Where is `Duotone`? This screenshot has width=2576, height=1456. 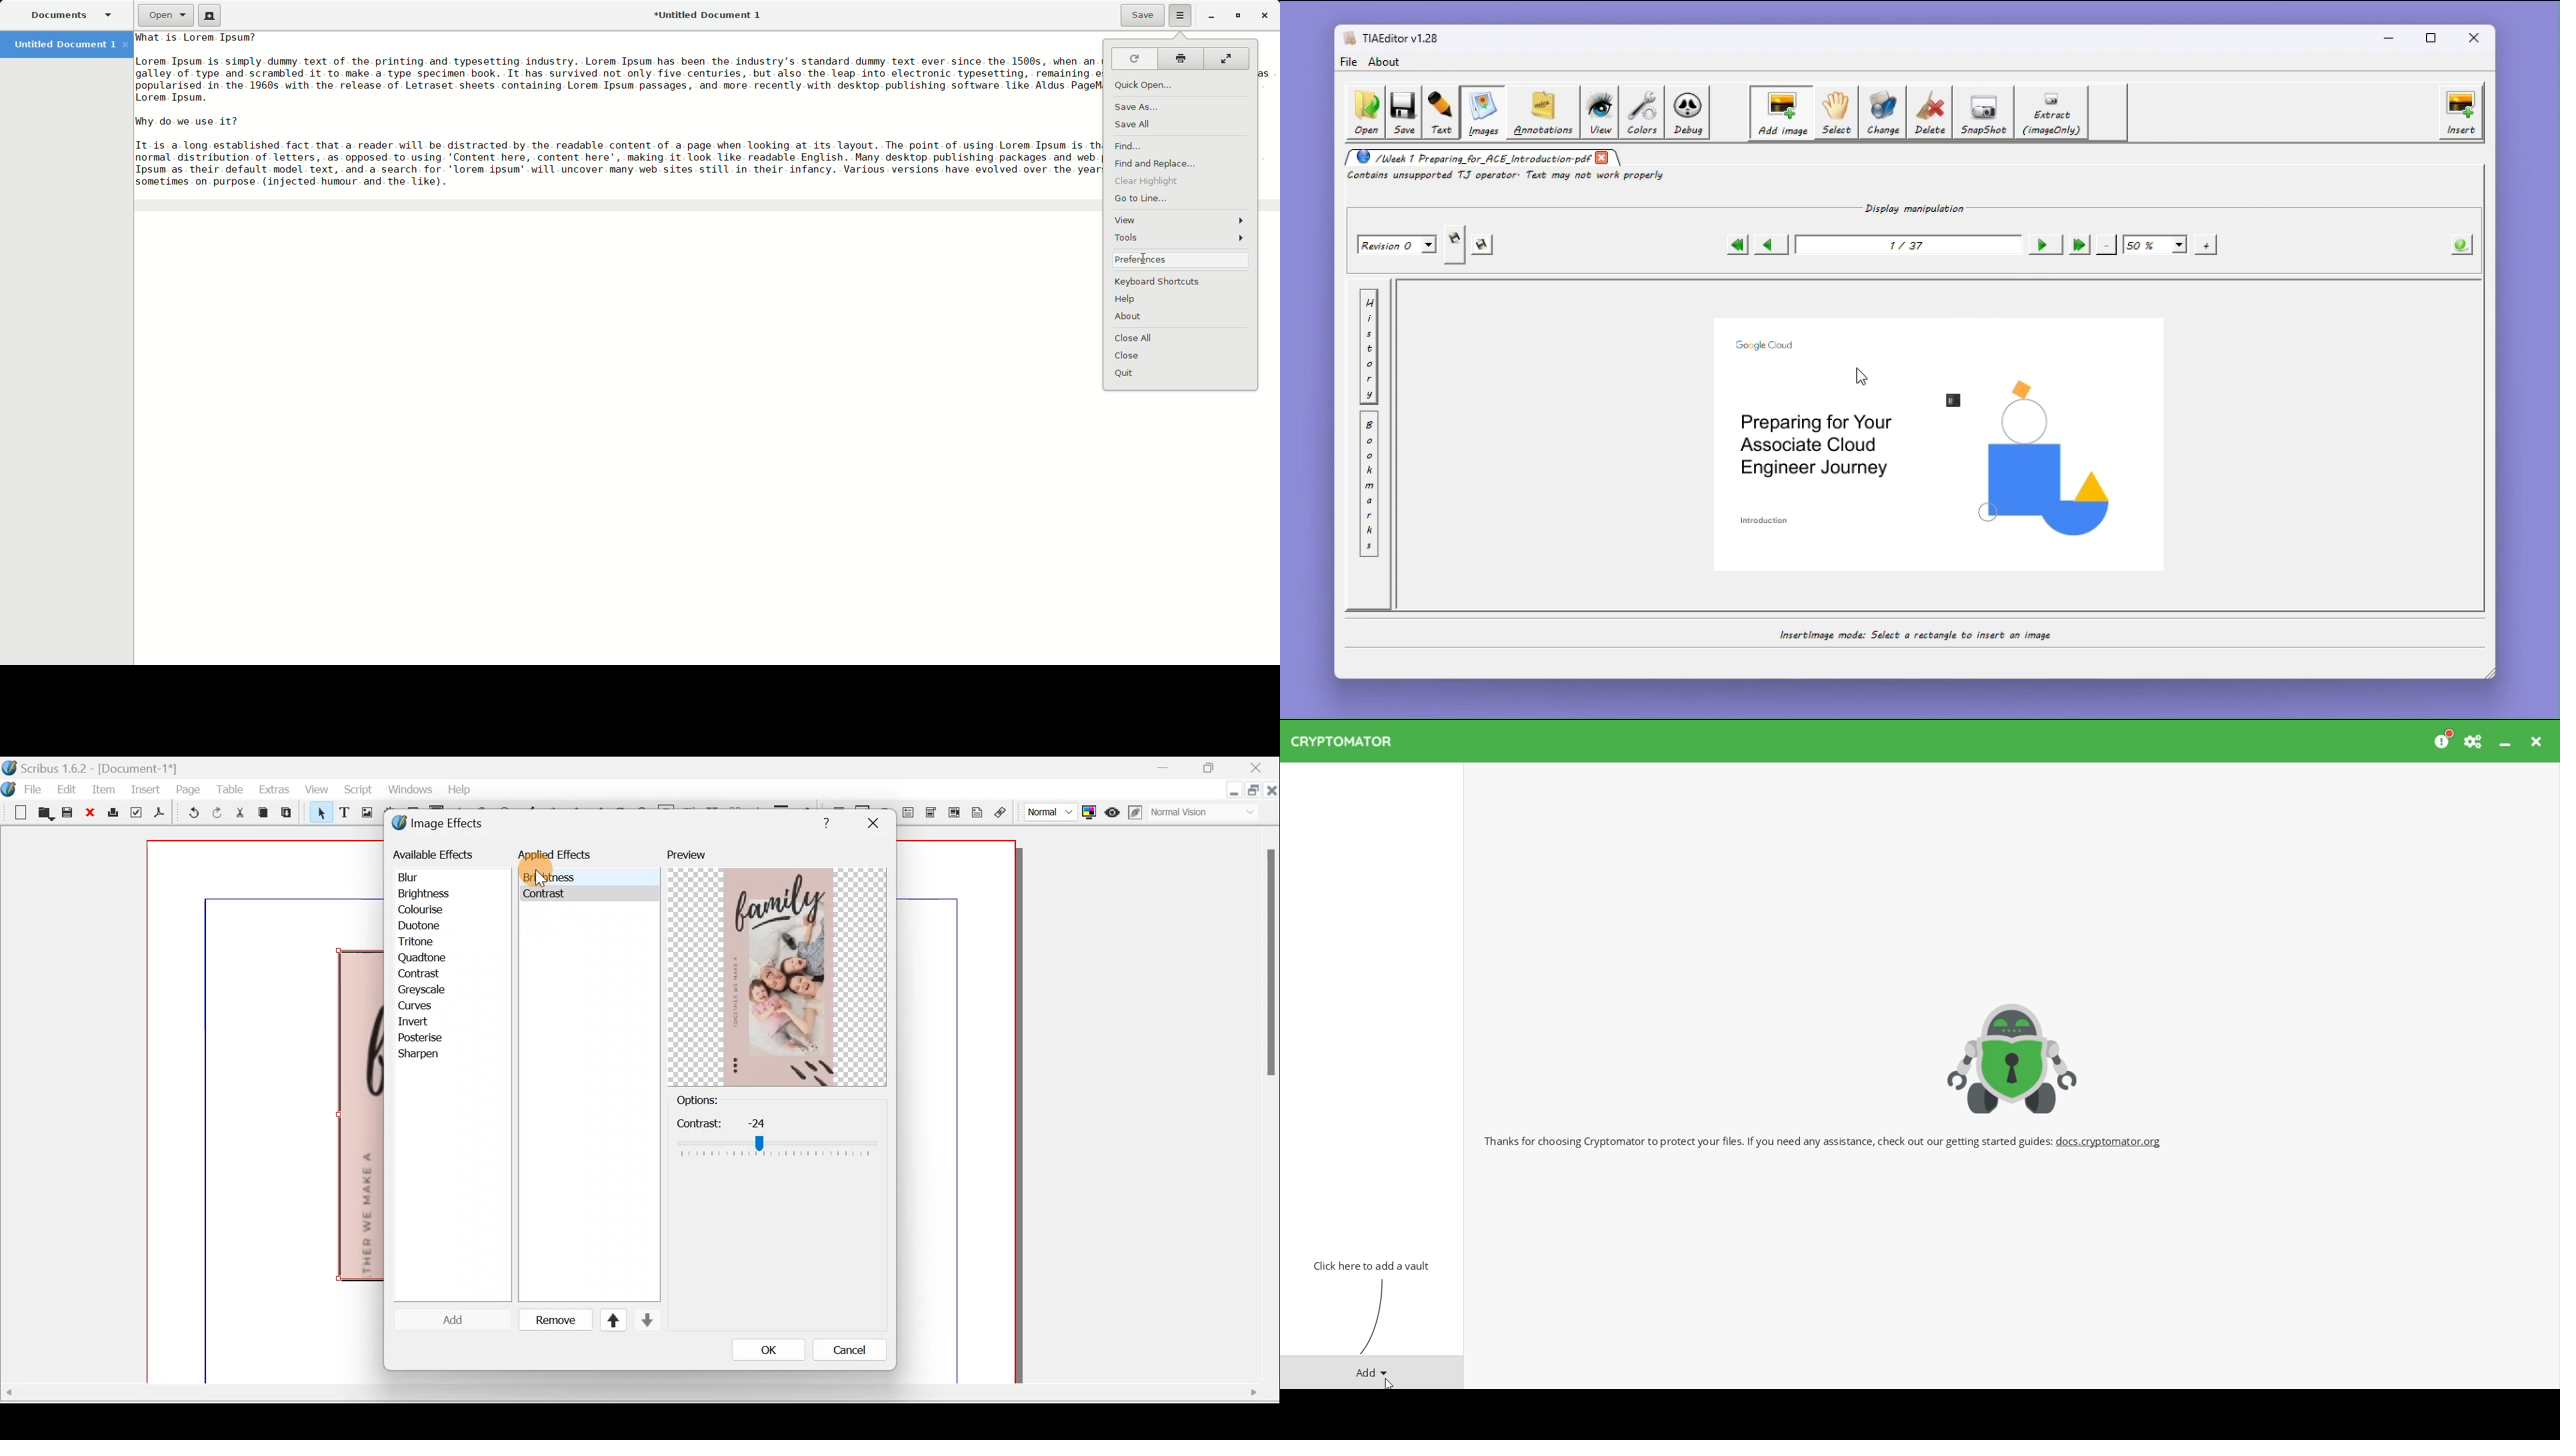 Duotone is located at coordinates (422, 927).